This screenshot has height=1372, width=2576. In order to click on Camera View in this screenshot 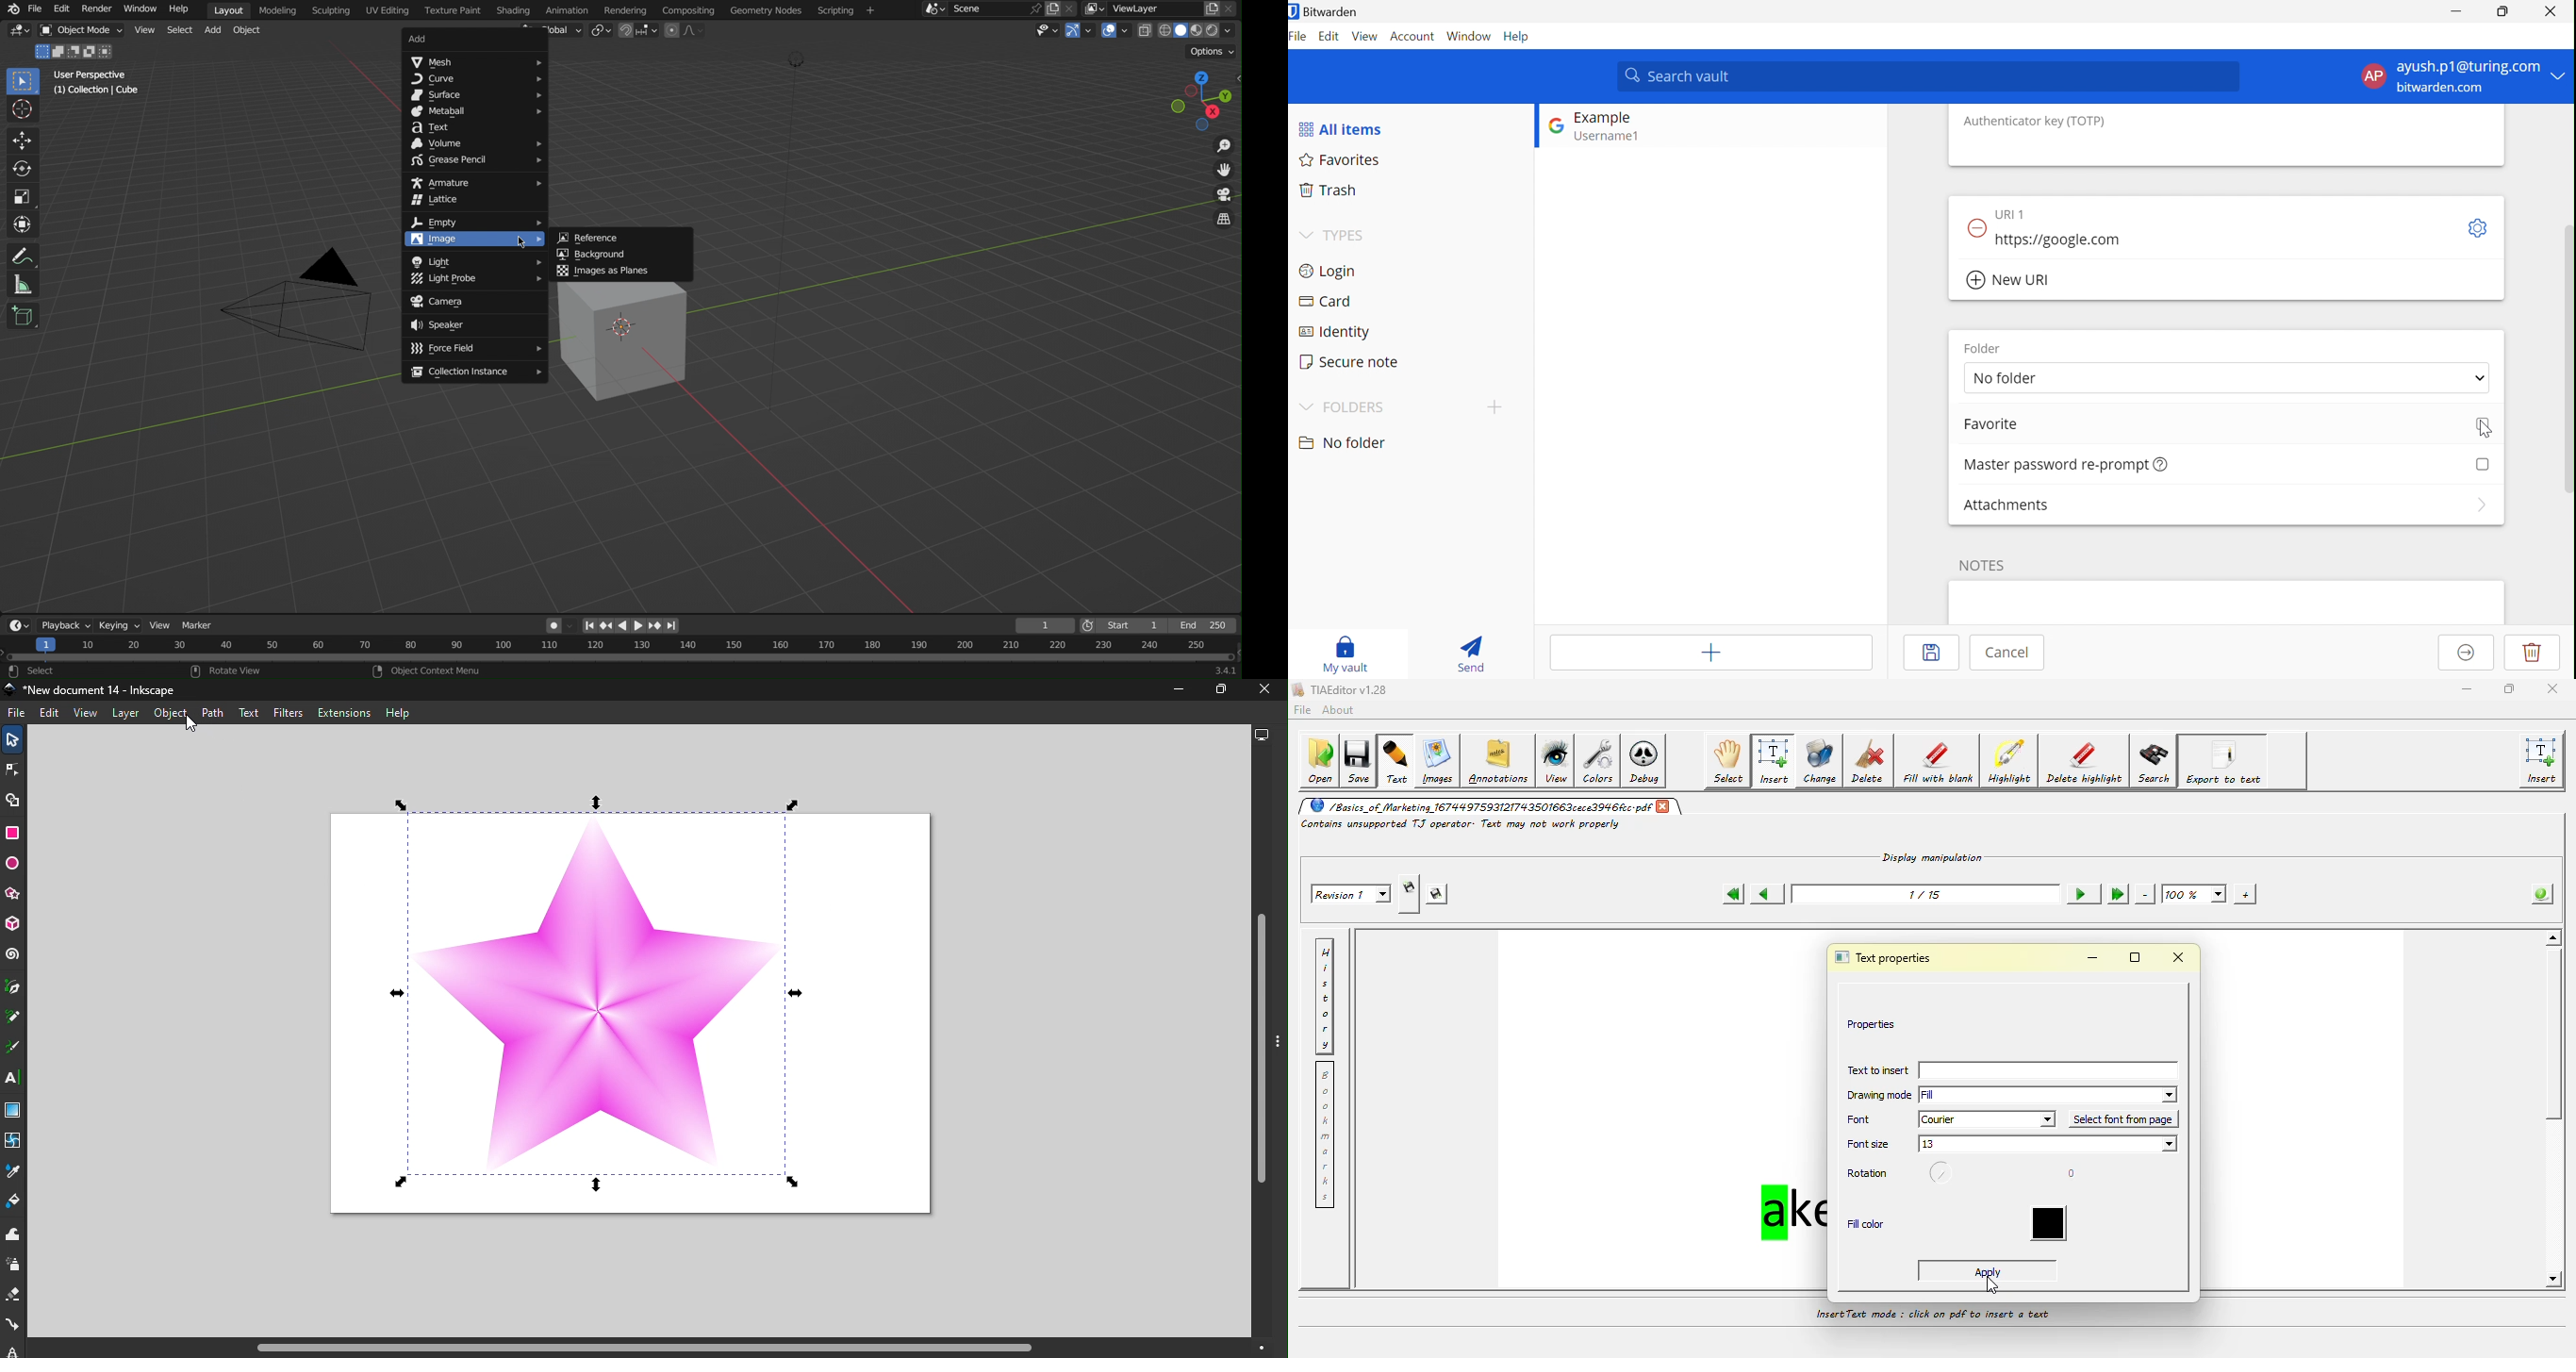, I will do `click(1224, 194)`.